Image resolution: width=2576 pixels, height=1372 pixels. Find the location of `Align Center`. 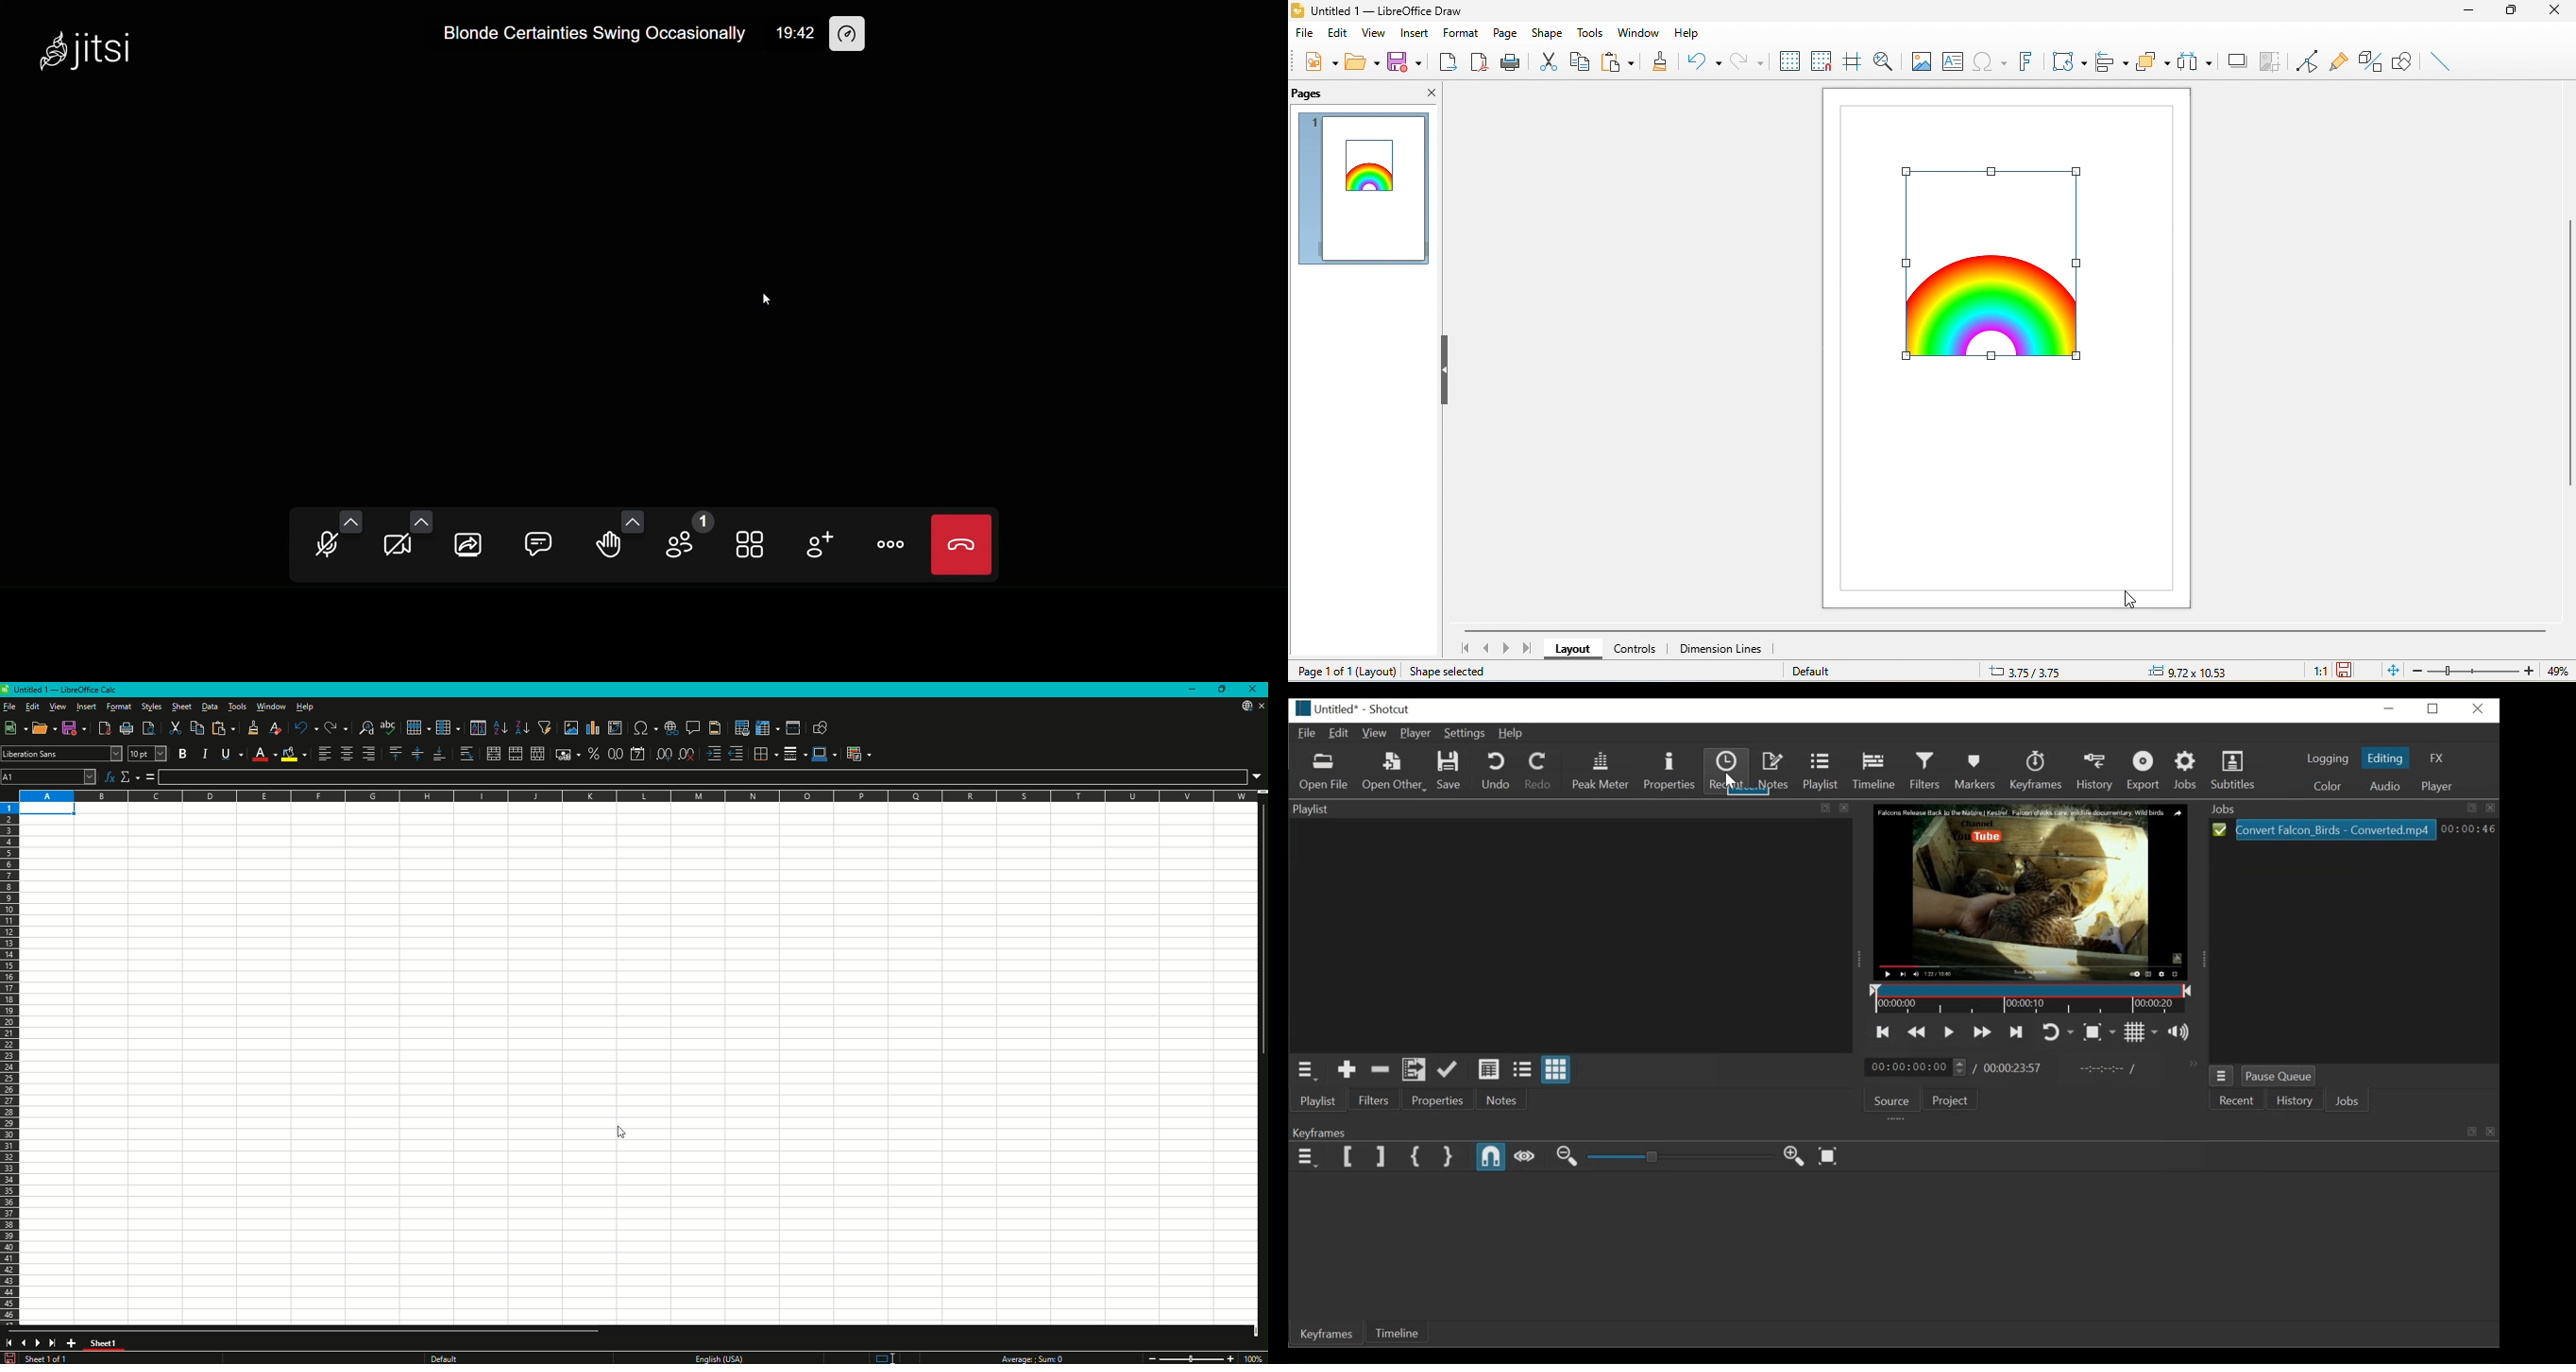

Align Center is located at coordinates (346, 754).